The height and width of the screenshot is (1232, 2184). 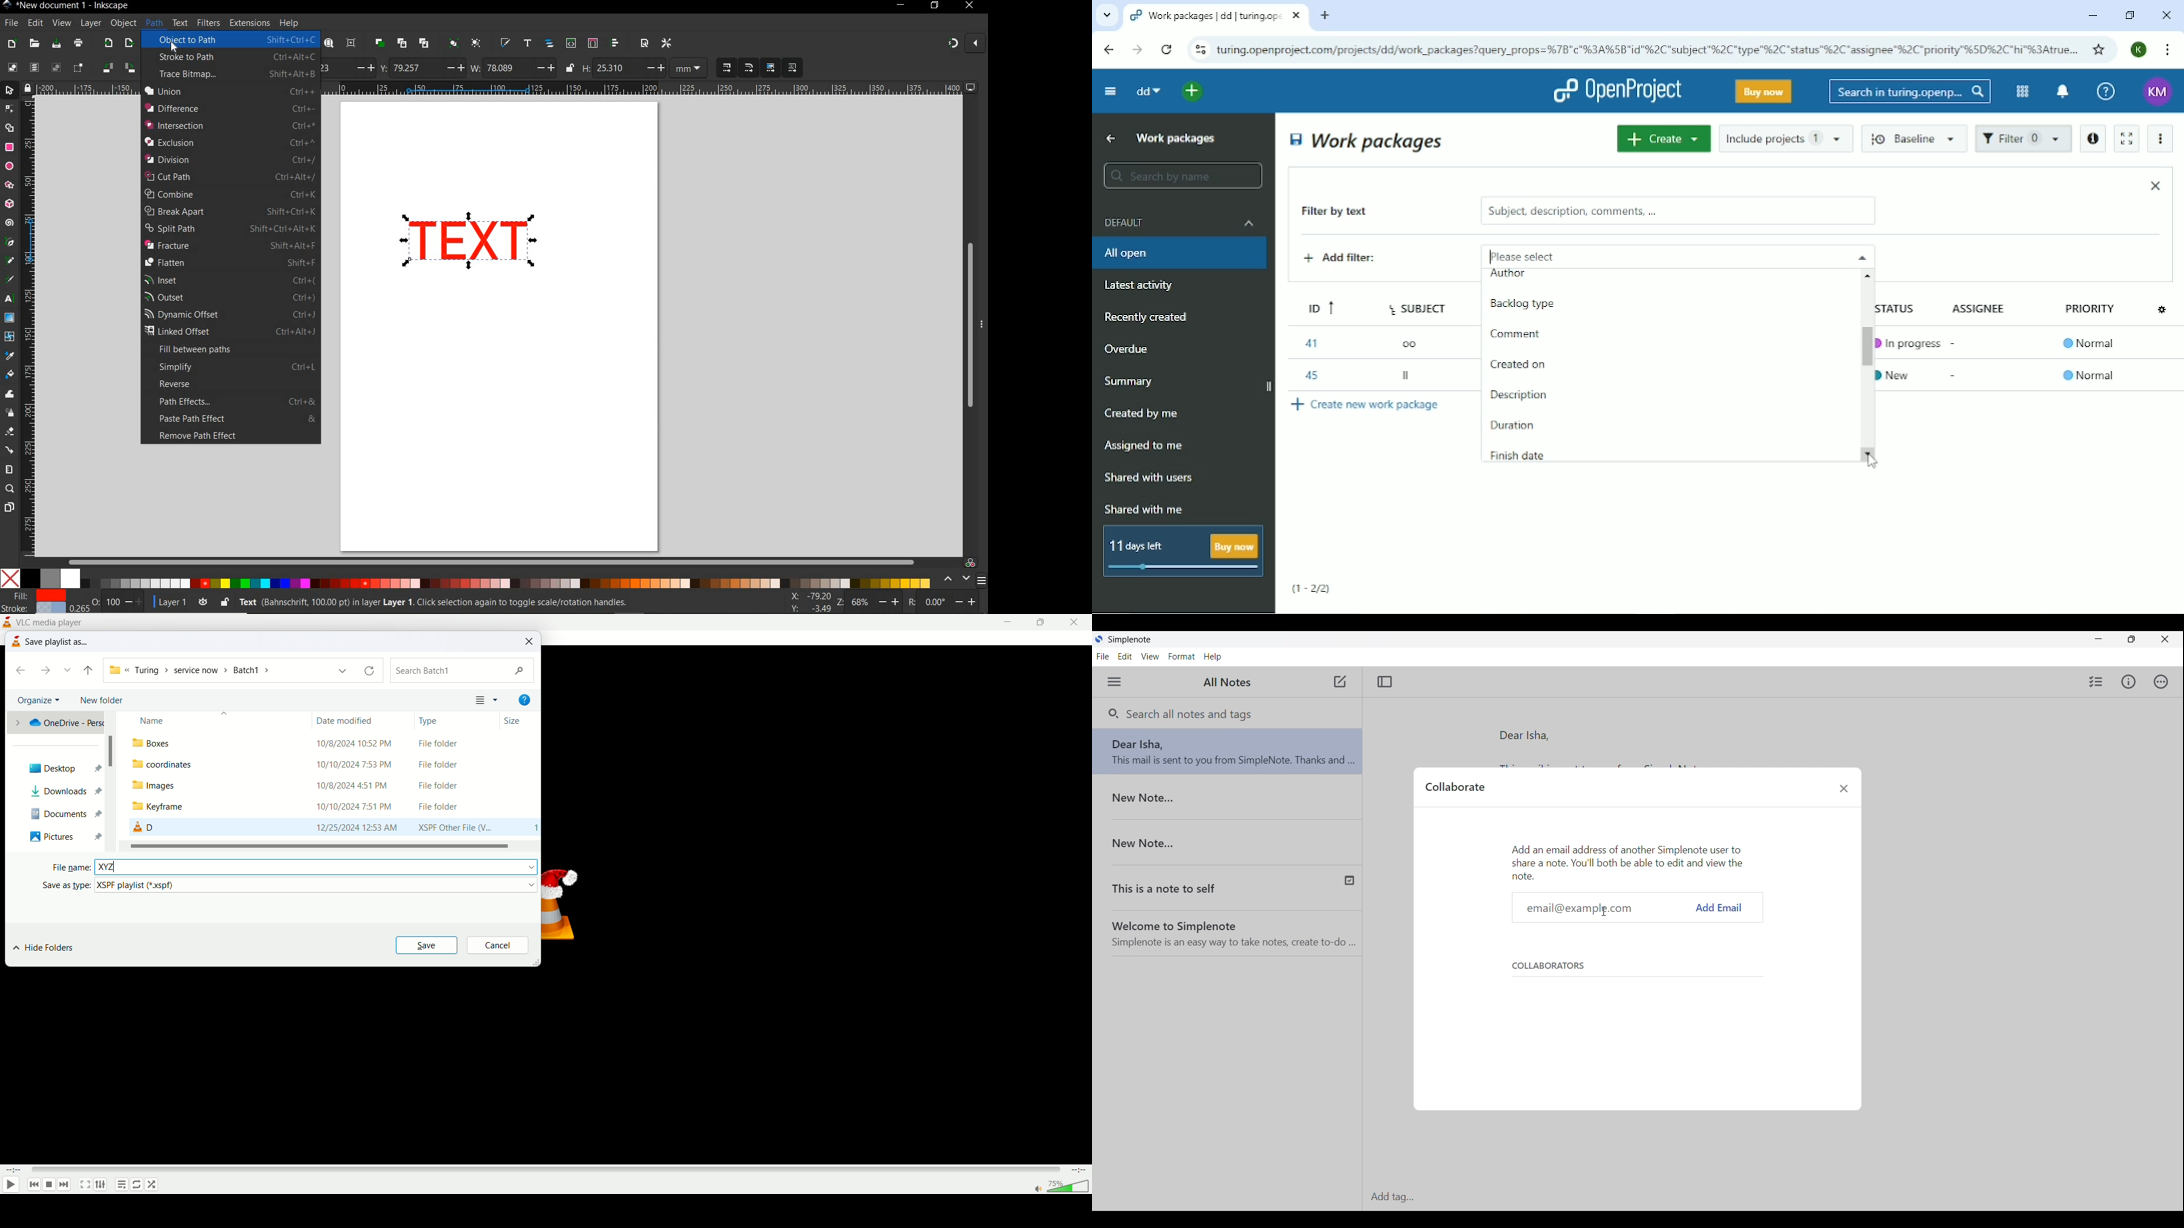 I want to click on Search all notes and tags, so click(x=1188, y=714).